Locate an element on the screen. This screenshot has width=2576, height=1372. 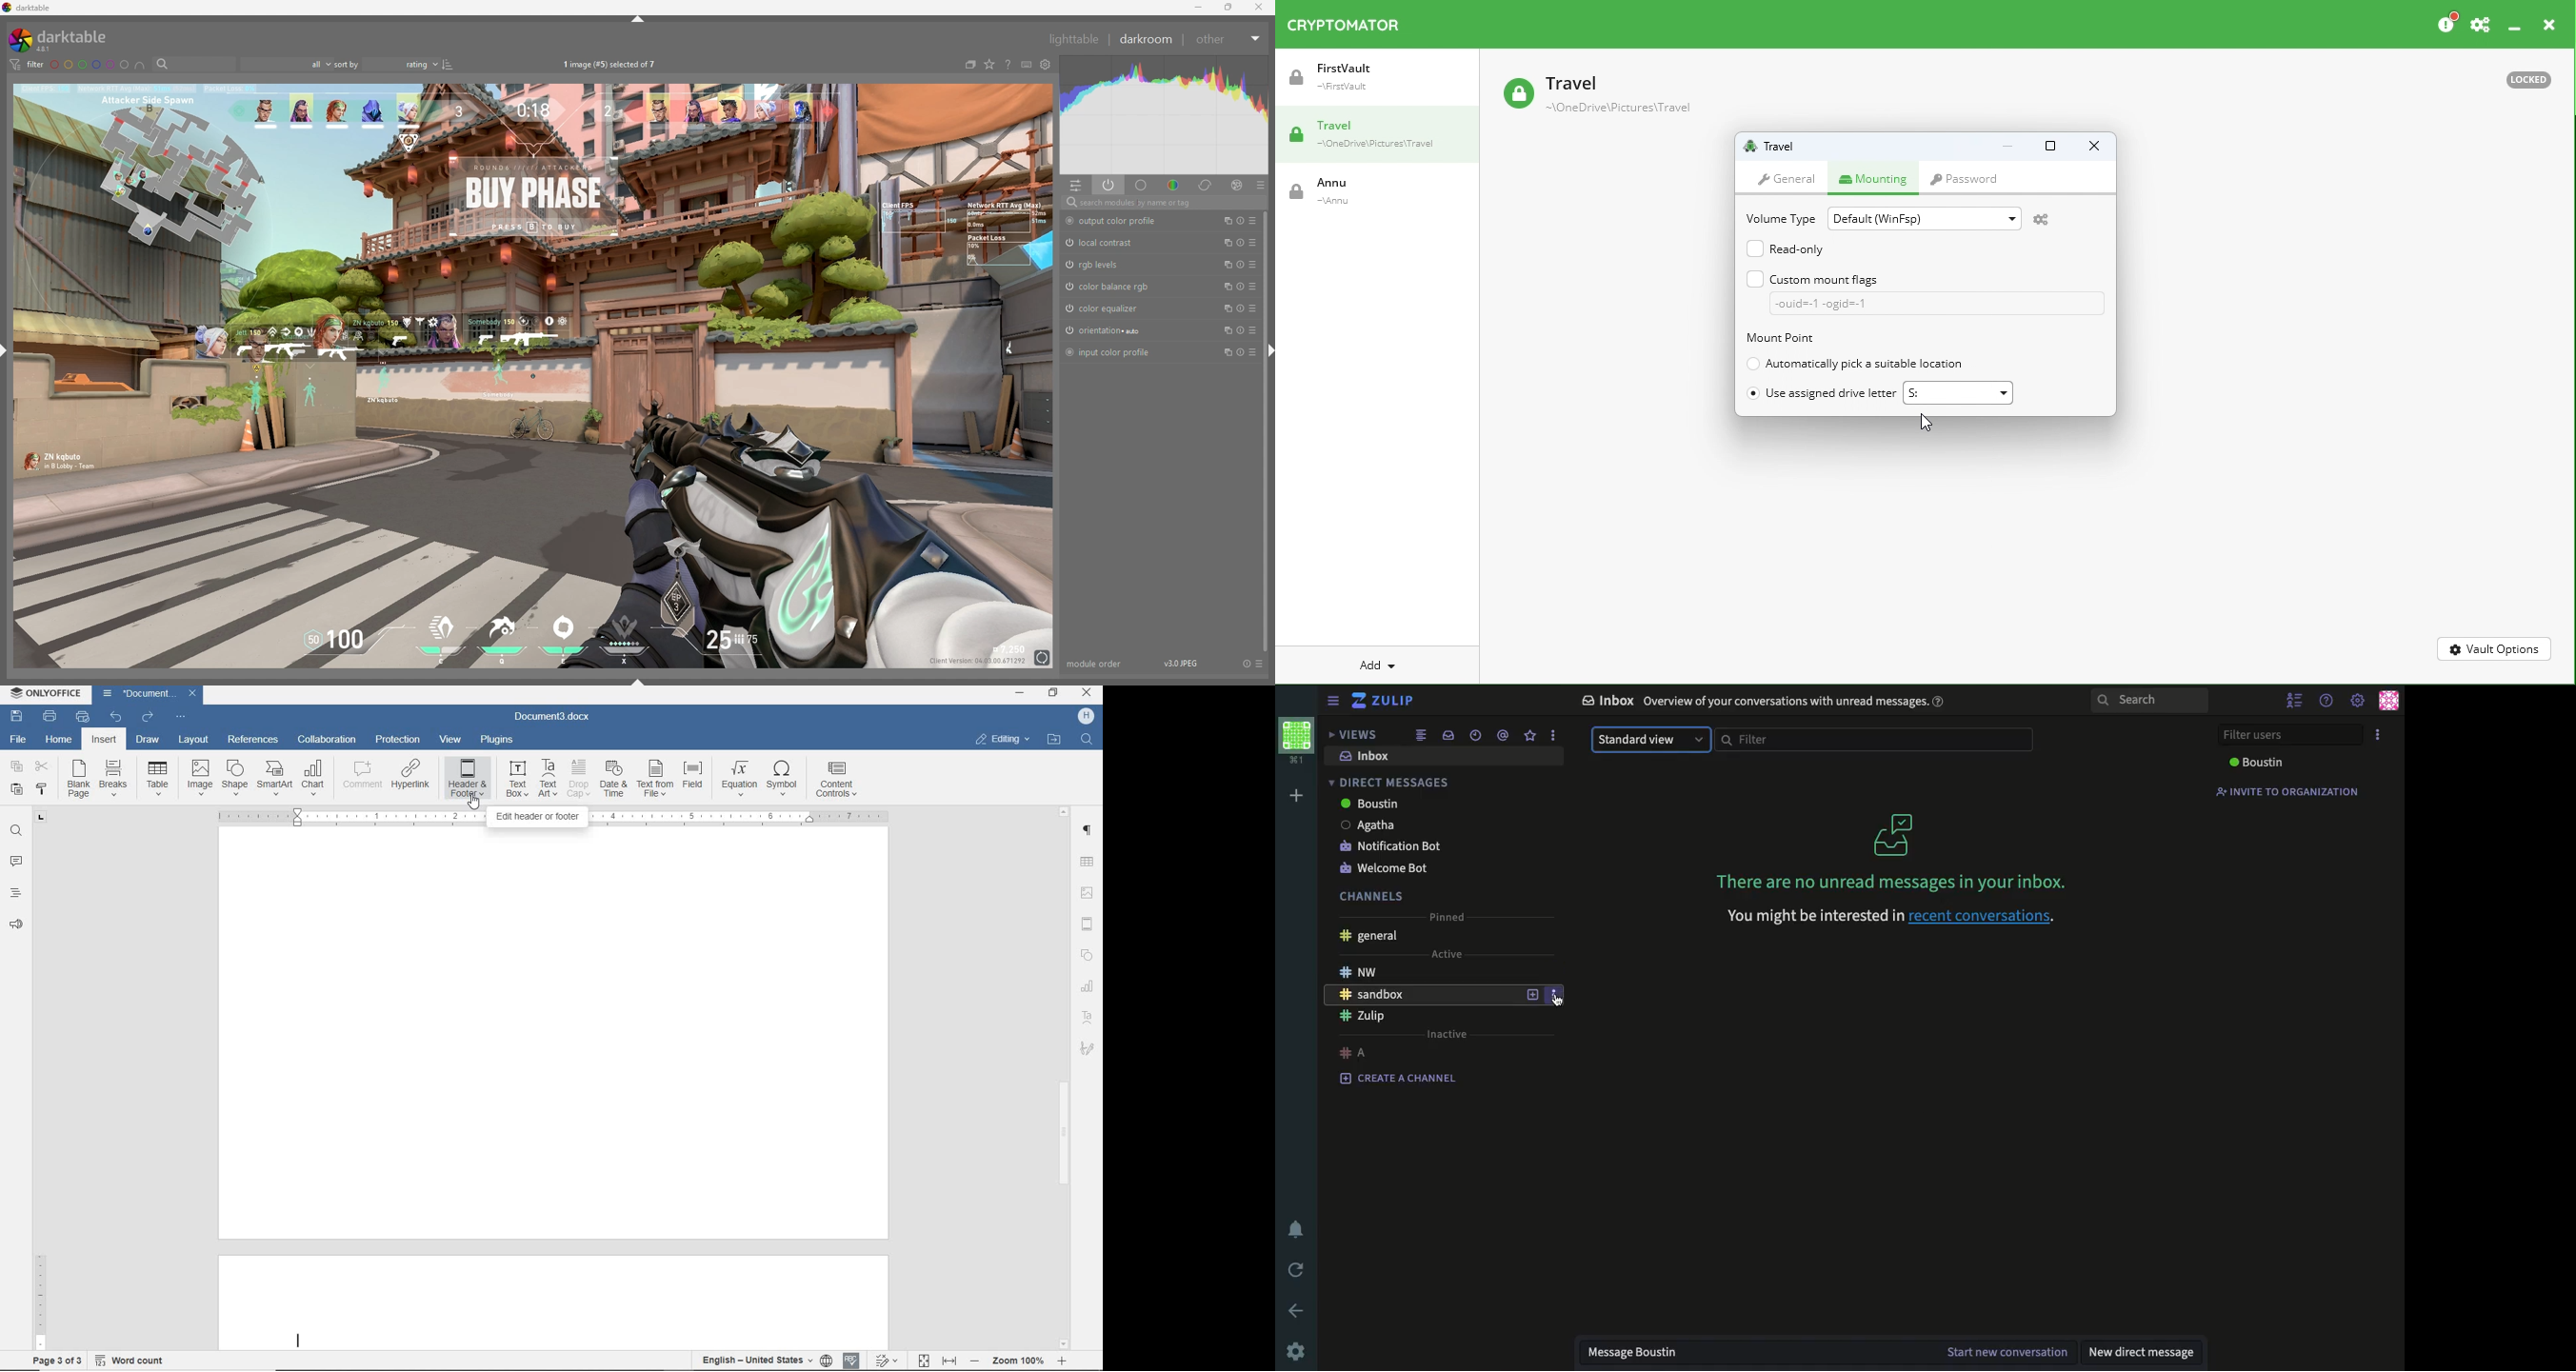
Vault Options. is located at coordinates (2495, 648).